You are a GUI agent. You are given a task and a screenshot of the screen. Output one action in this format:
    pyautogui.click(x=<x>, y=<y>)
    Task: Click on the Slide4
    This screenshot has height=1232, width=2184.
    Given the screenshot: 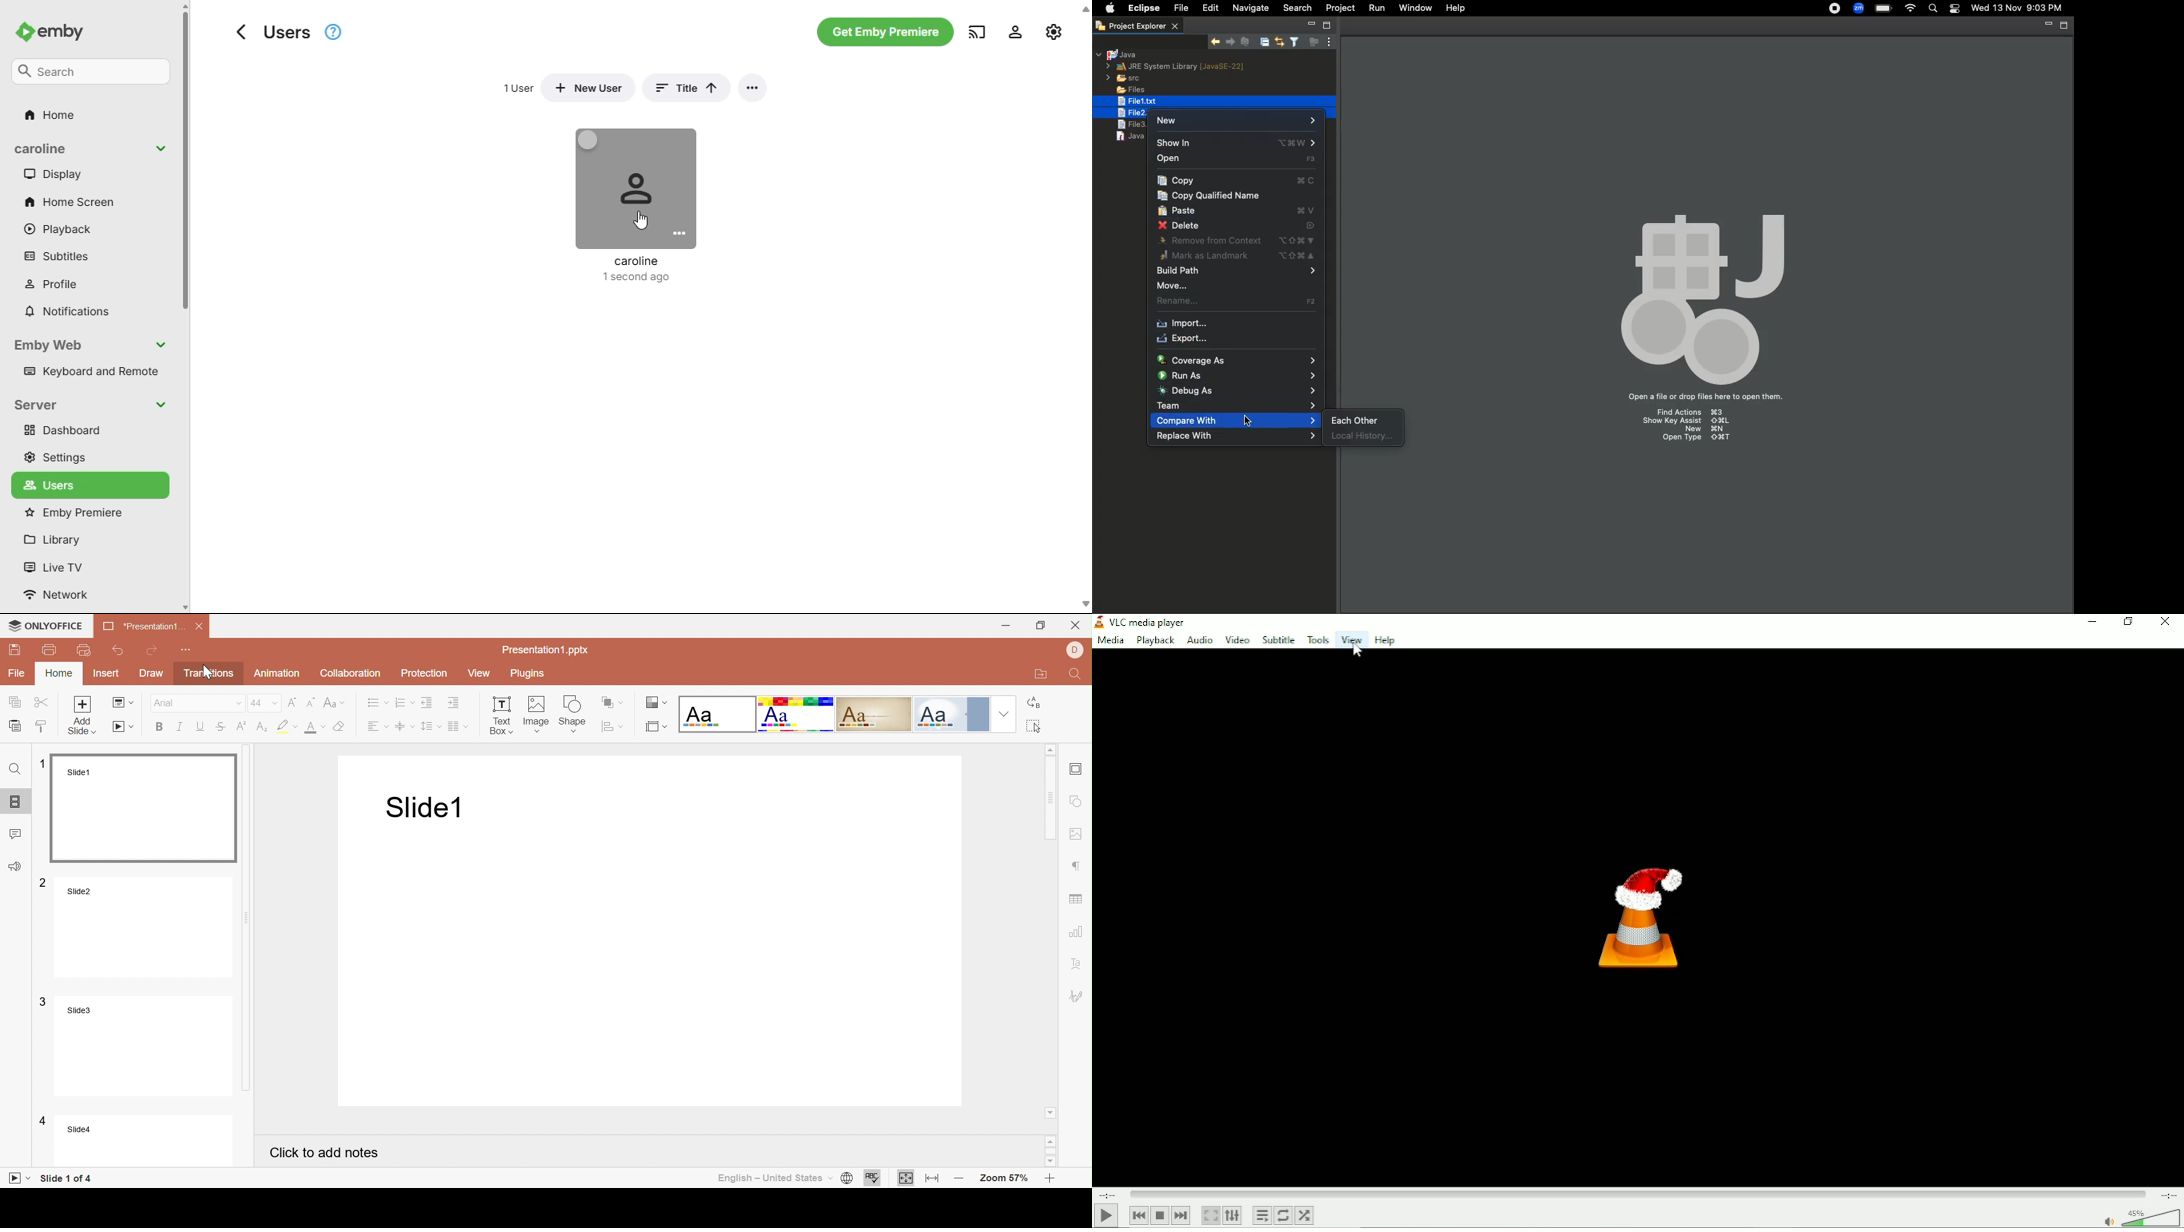 What is the action you would take?
    pyautogui.click(x=133, y=1139)
    